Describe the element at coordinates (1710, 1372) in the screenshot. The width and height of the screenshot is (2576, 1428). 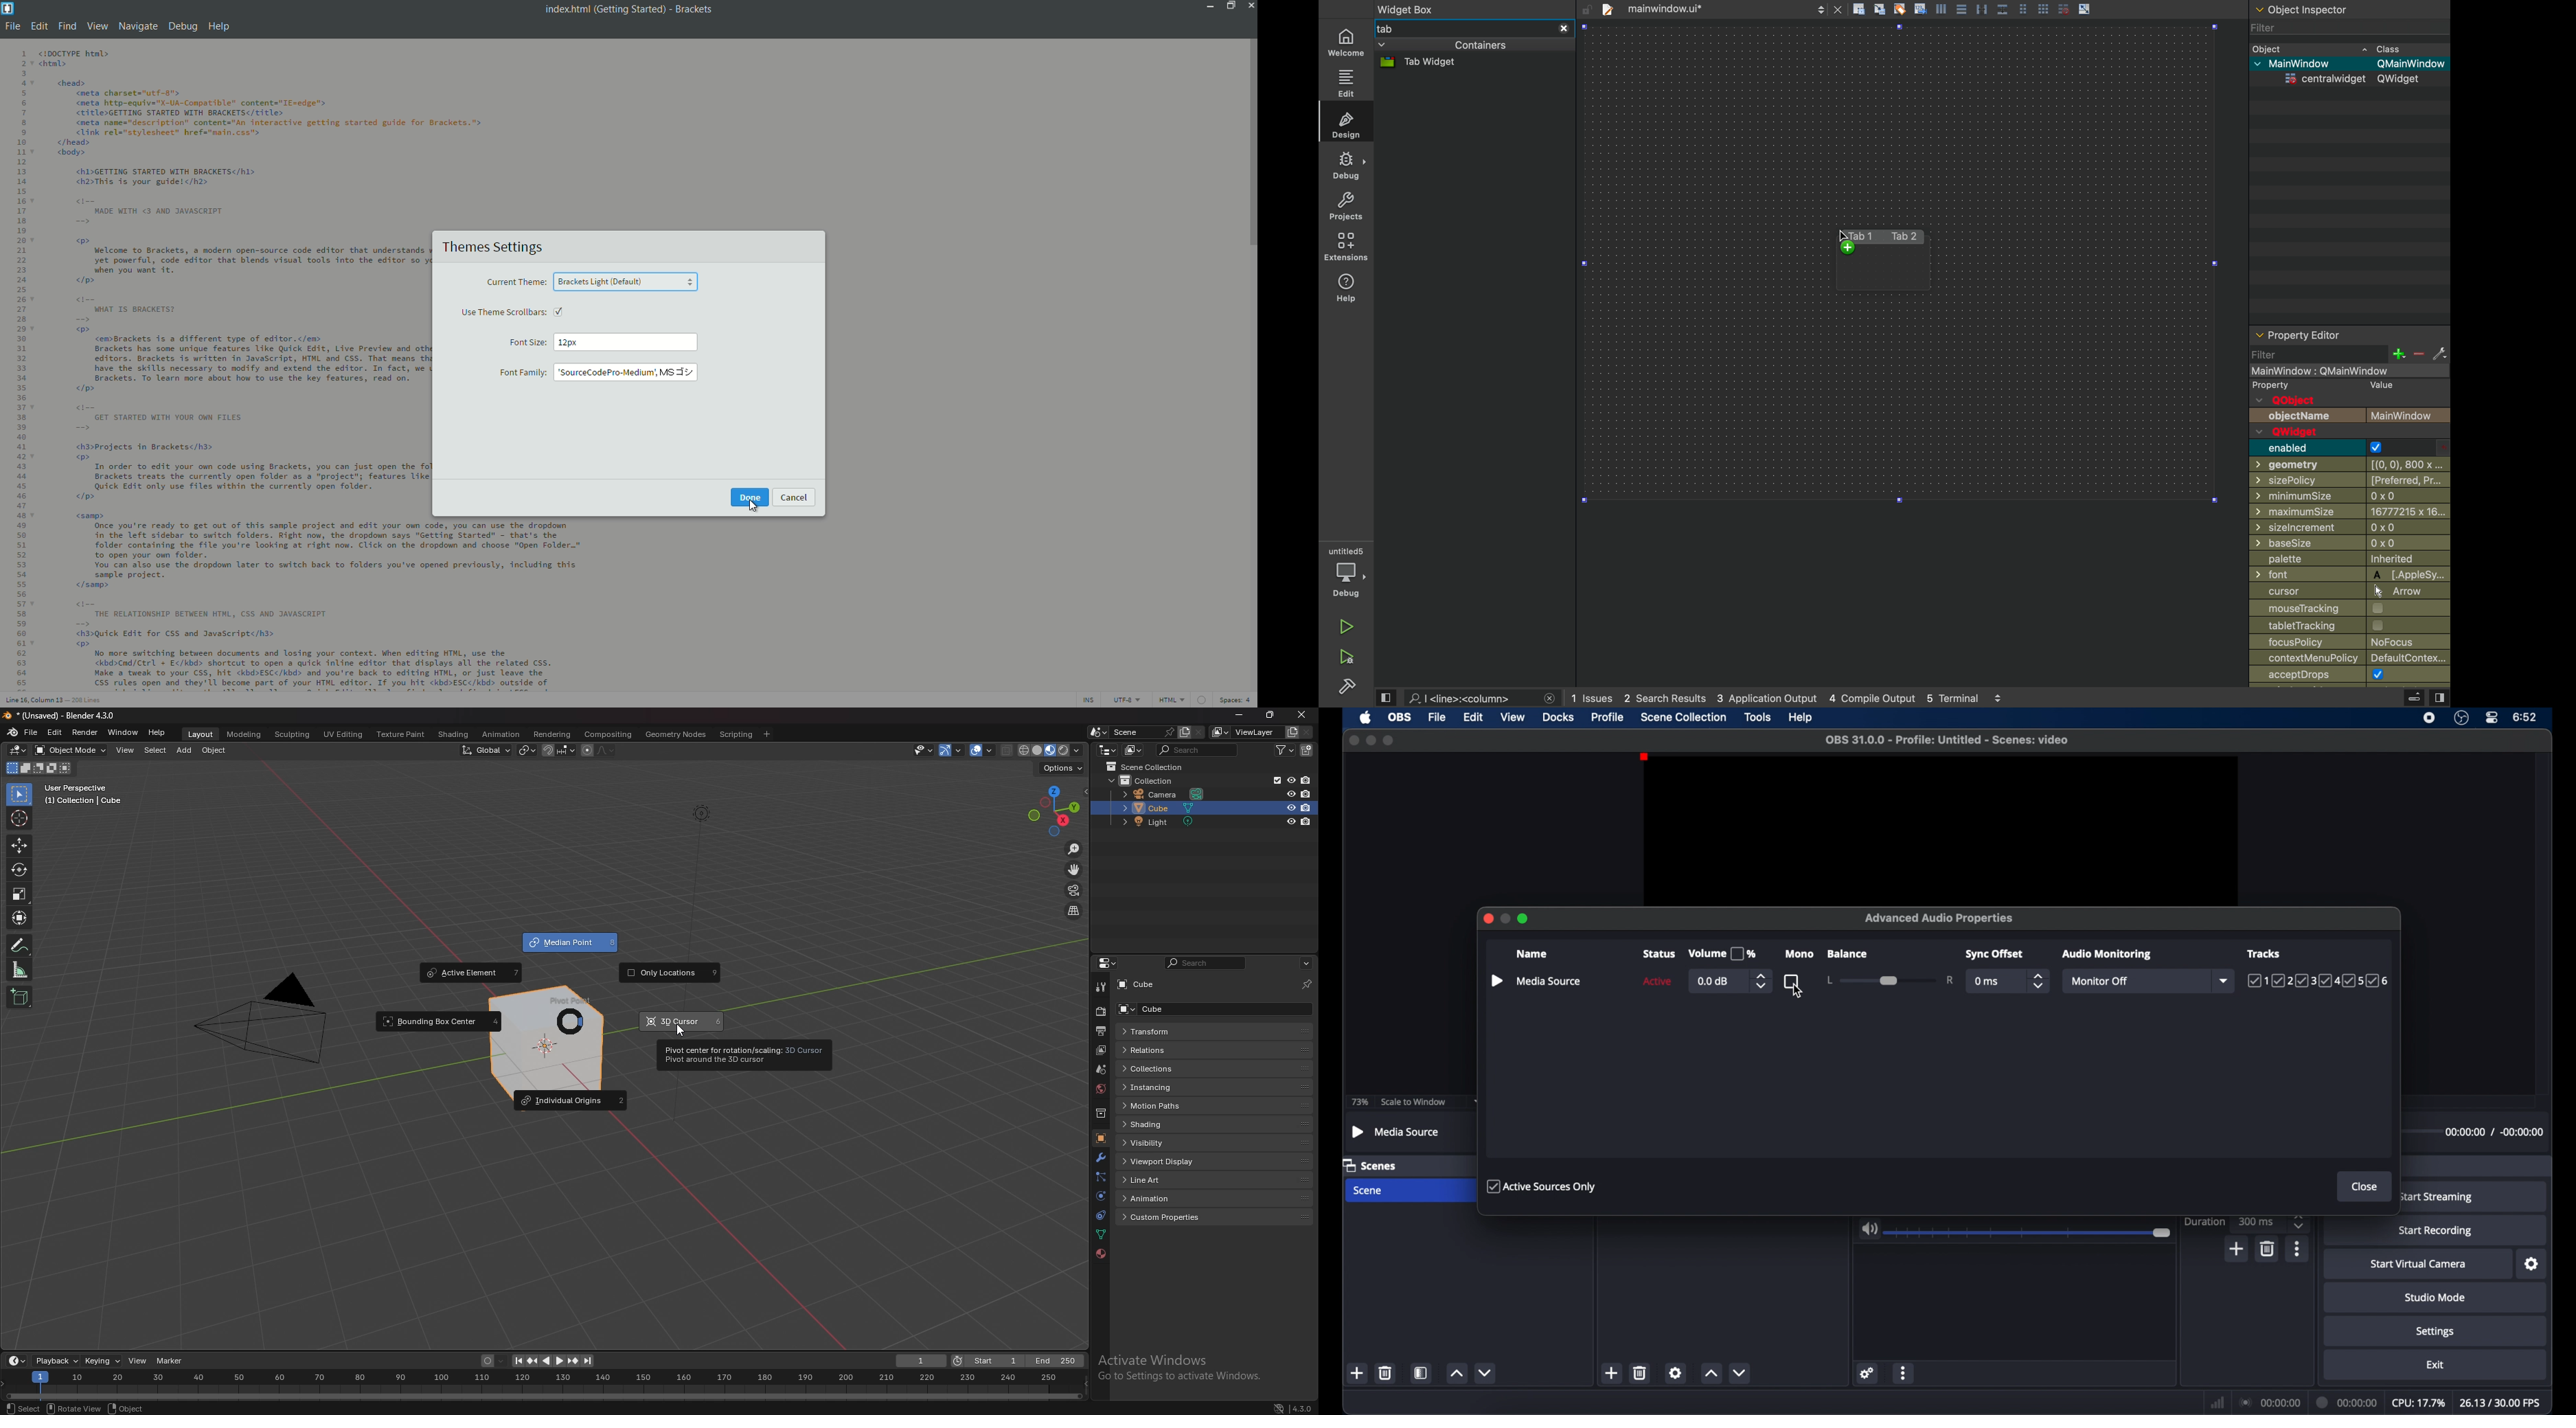
I see `increment` at that location.